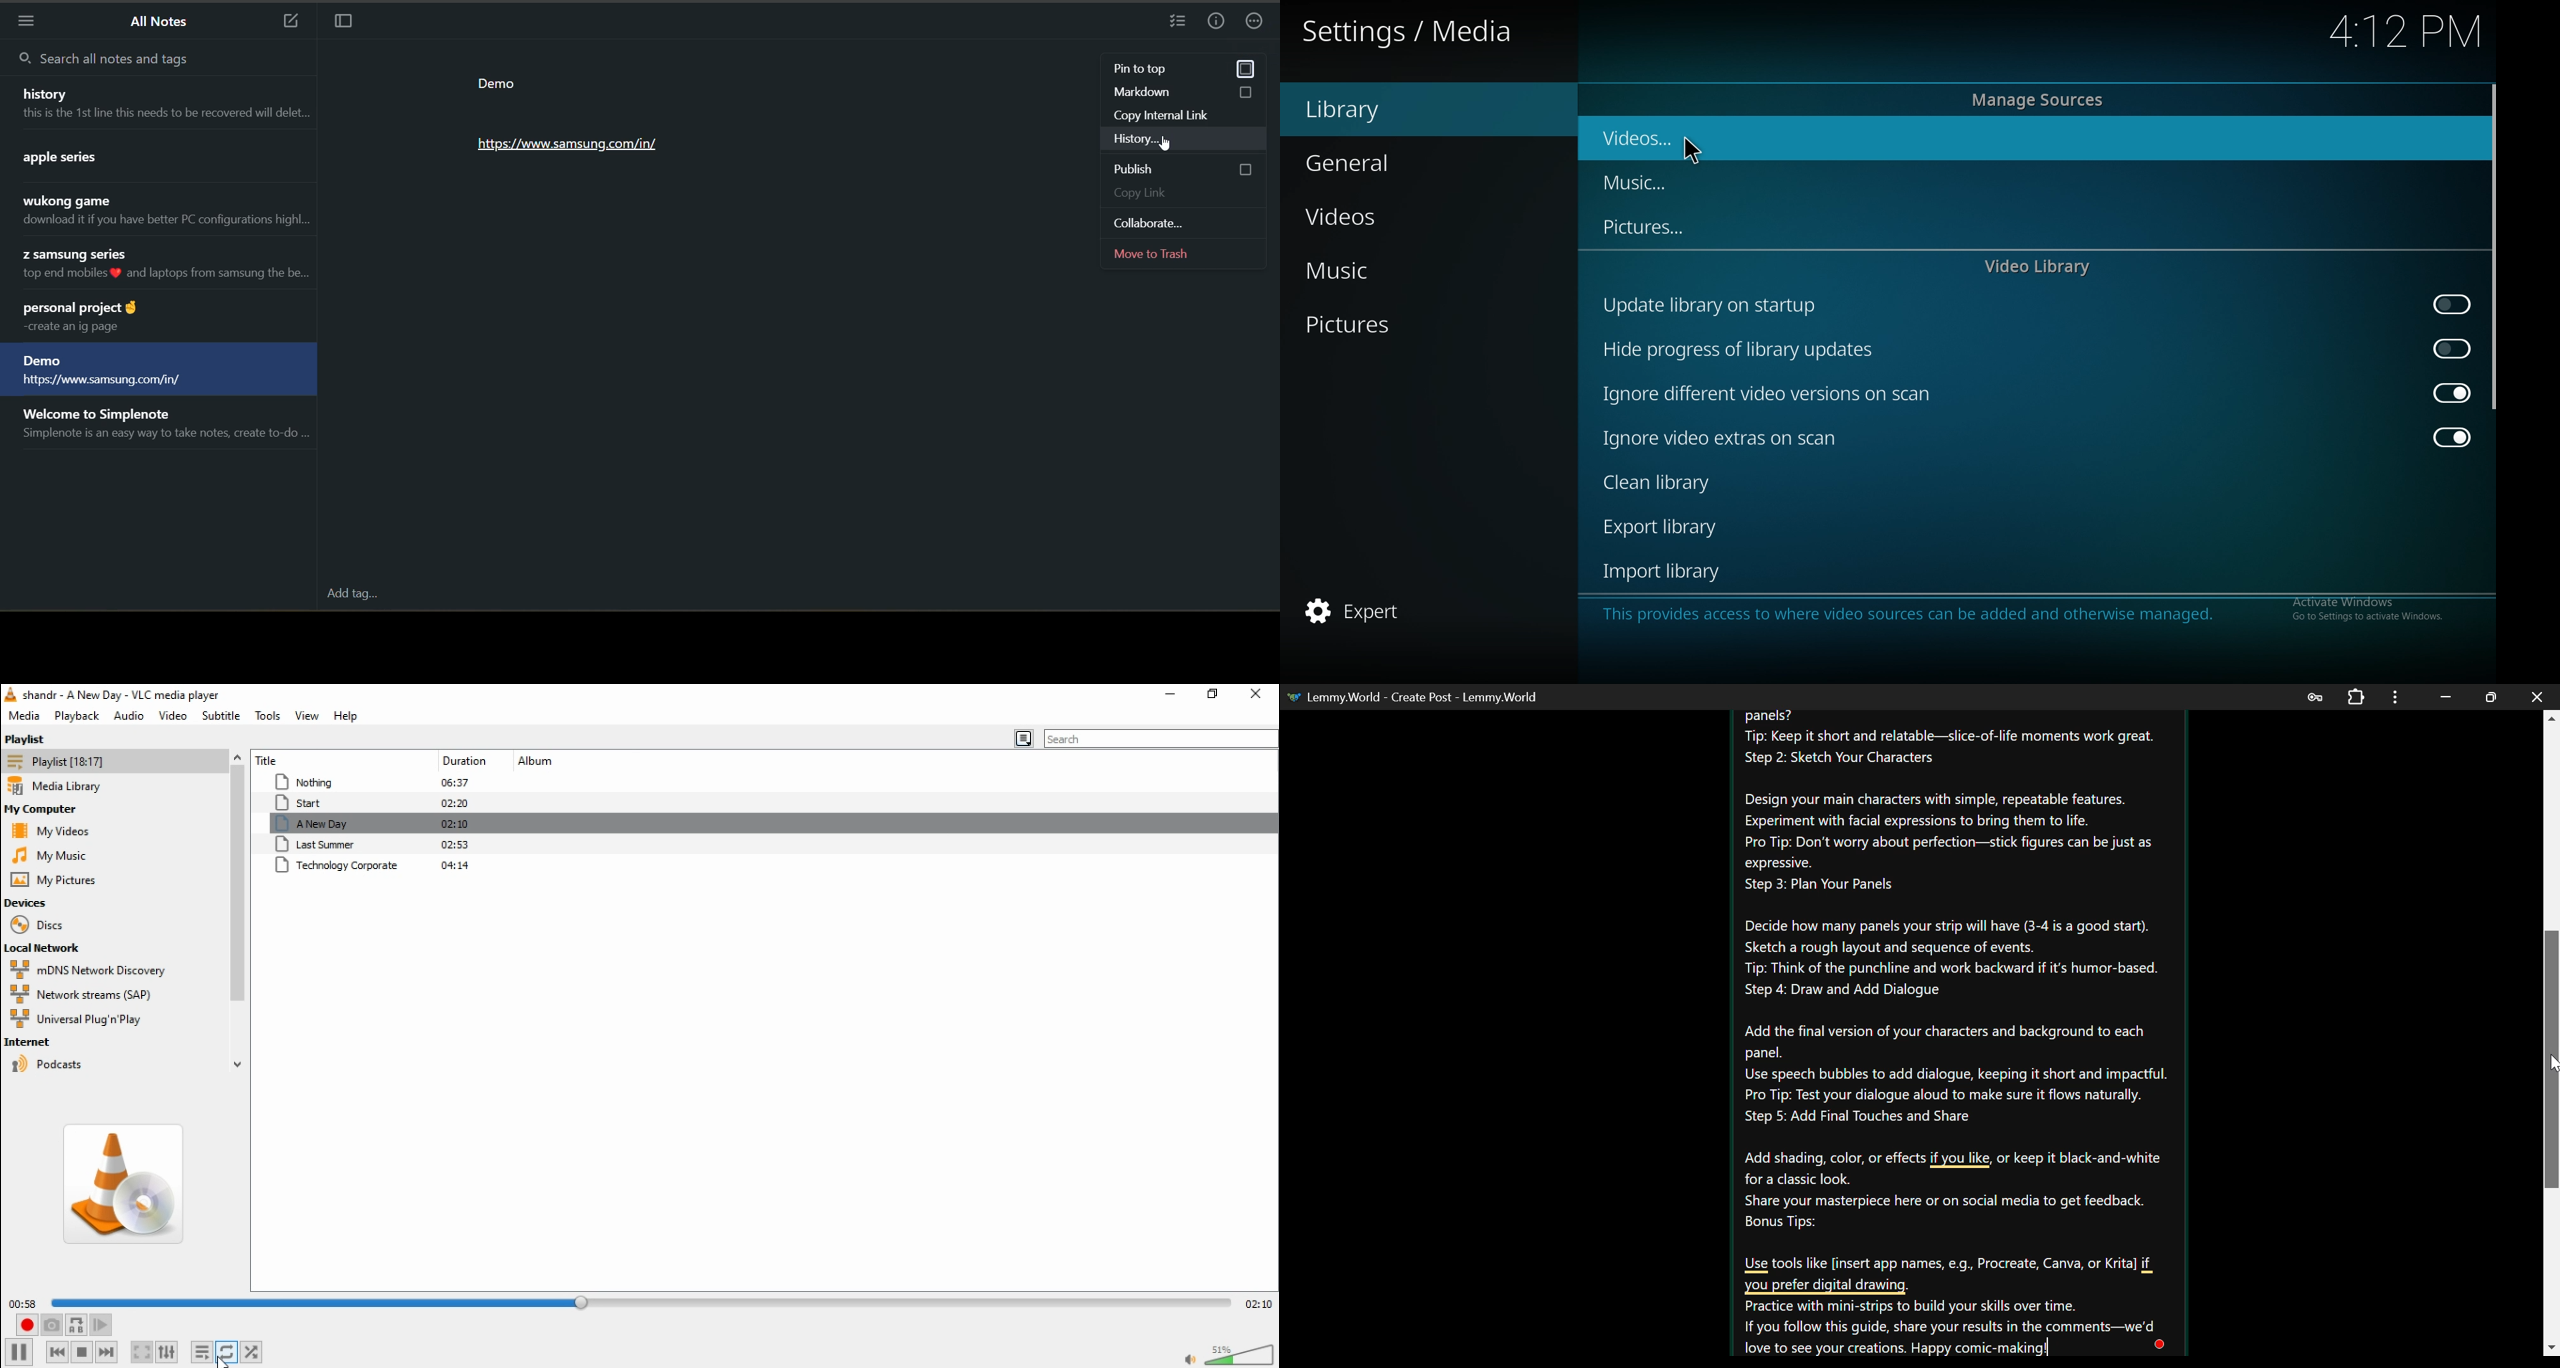  I want to click on actions, so click(1258, 23).